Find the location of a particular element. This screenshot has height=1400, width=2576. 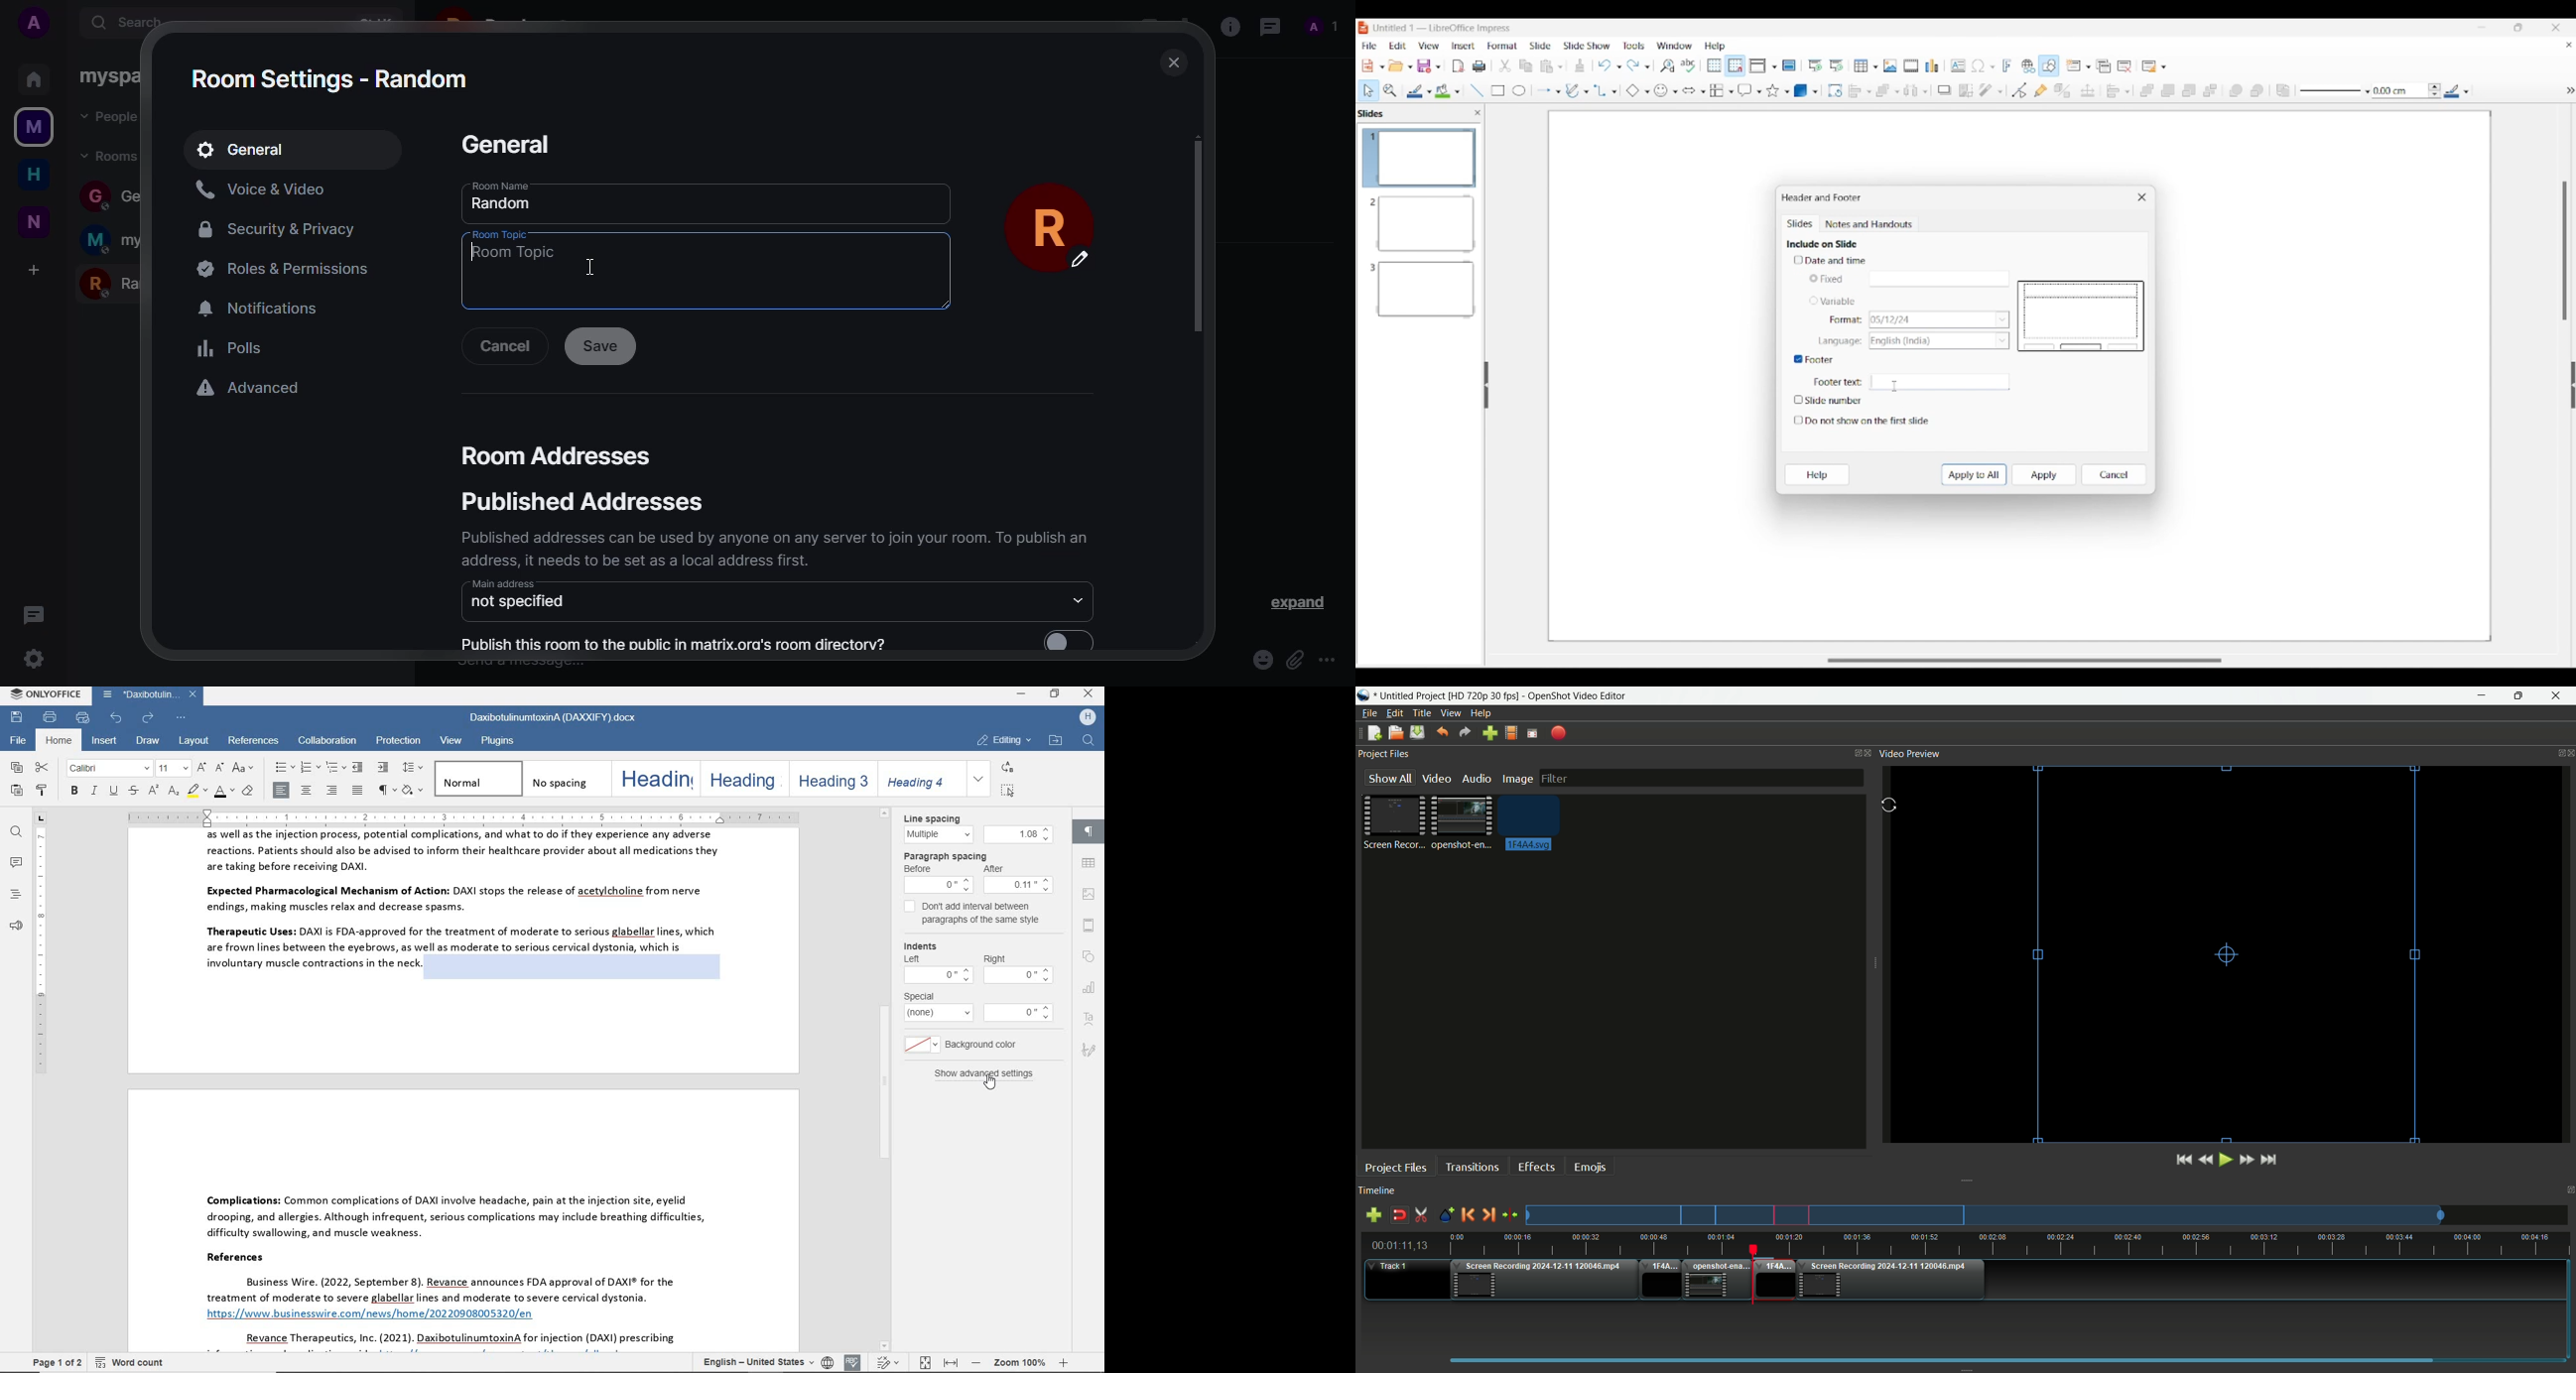

New file is located at coordinates (1371, 734).